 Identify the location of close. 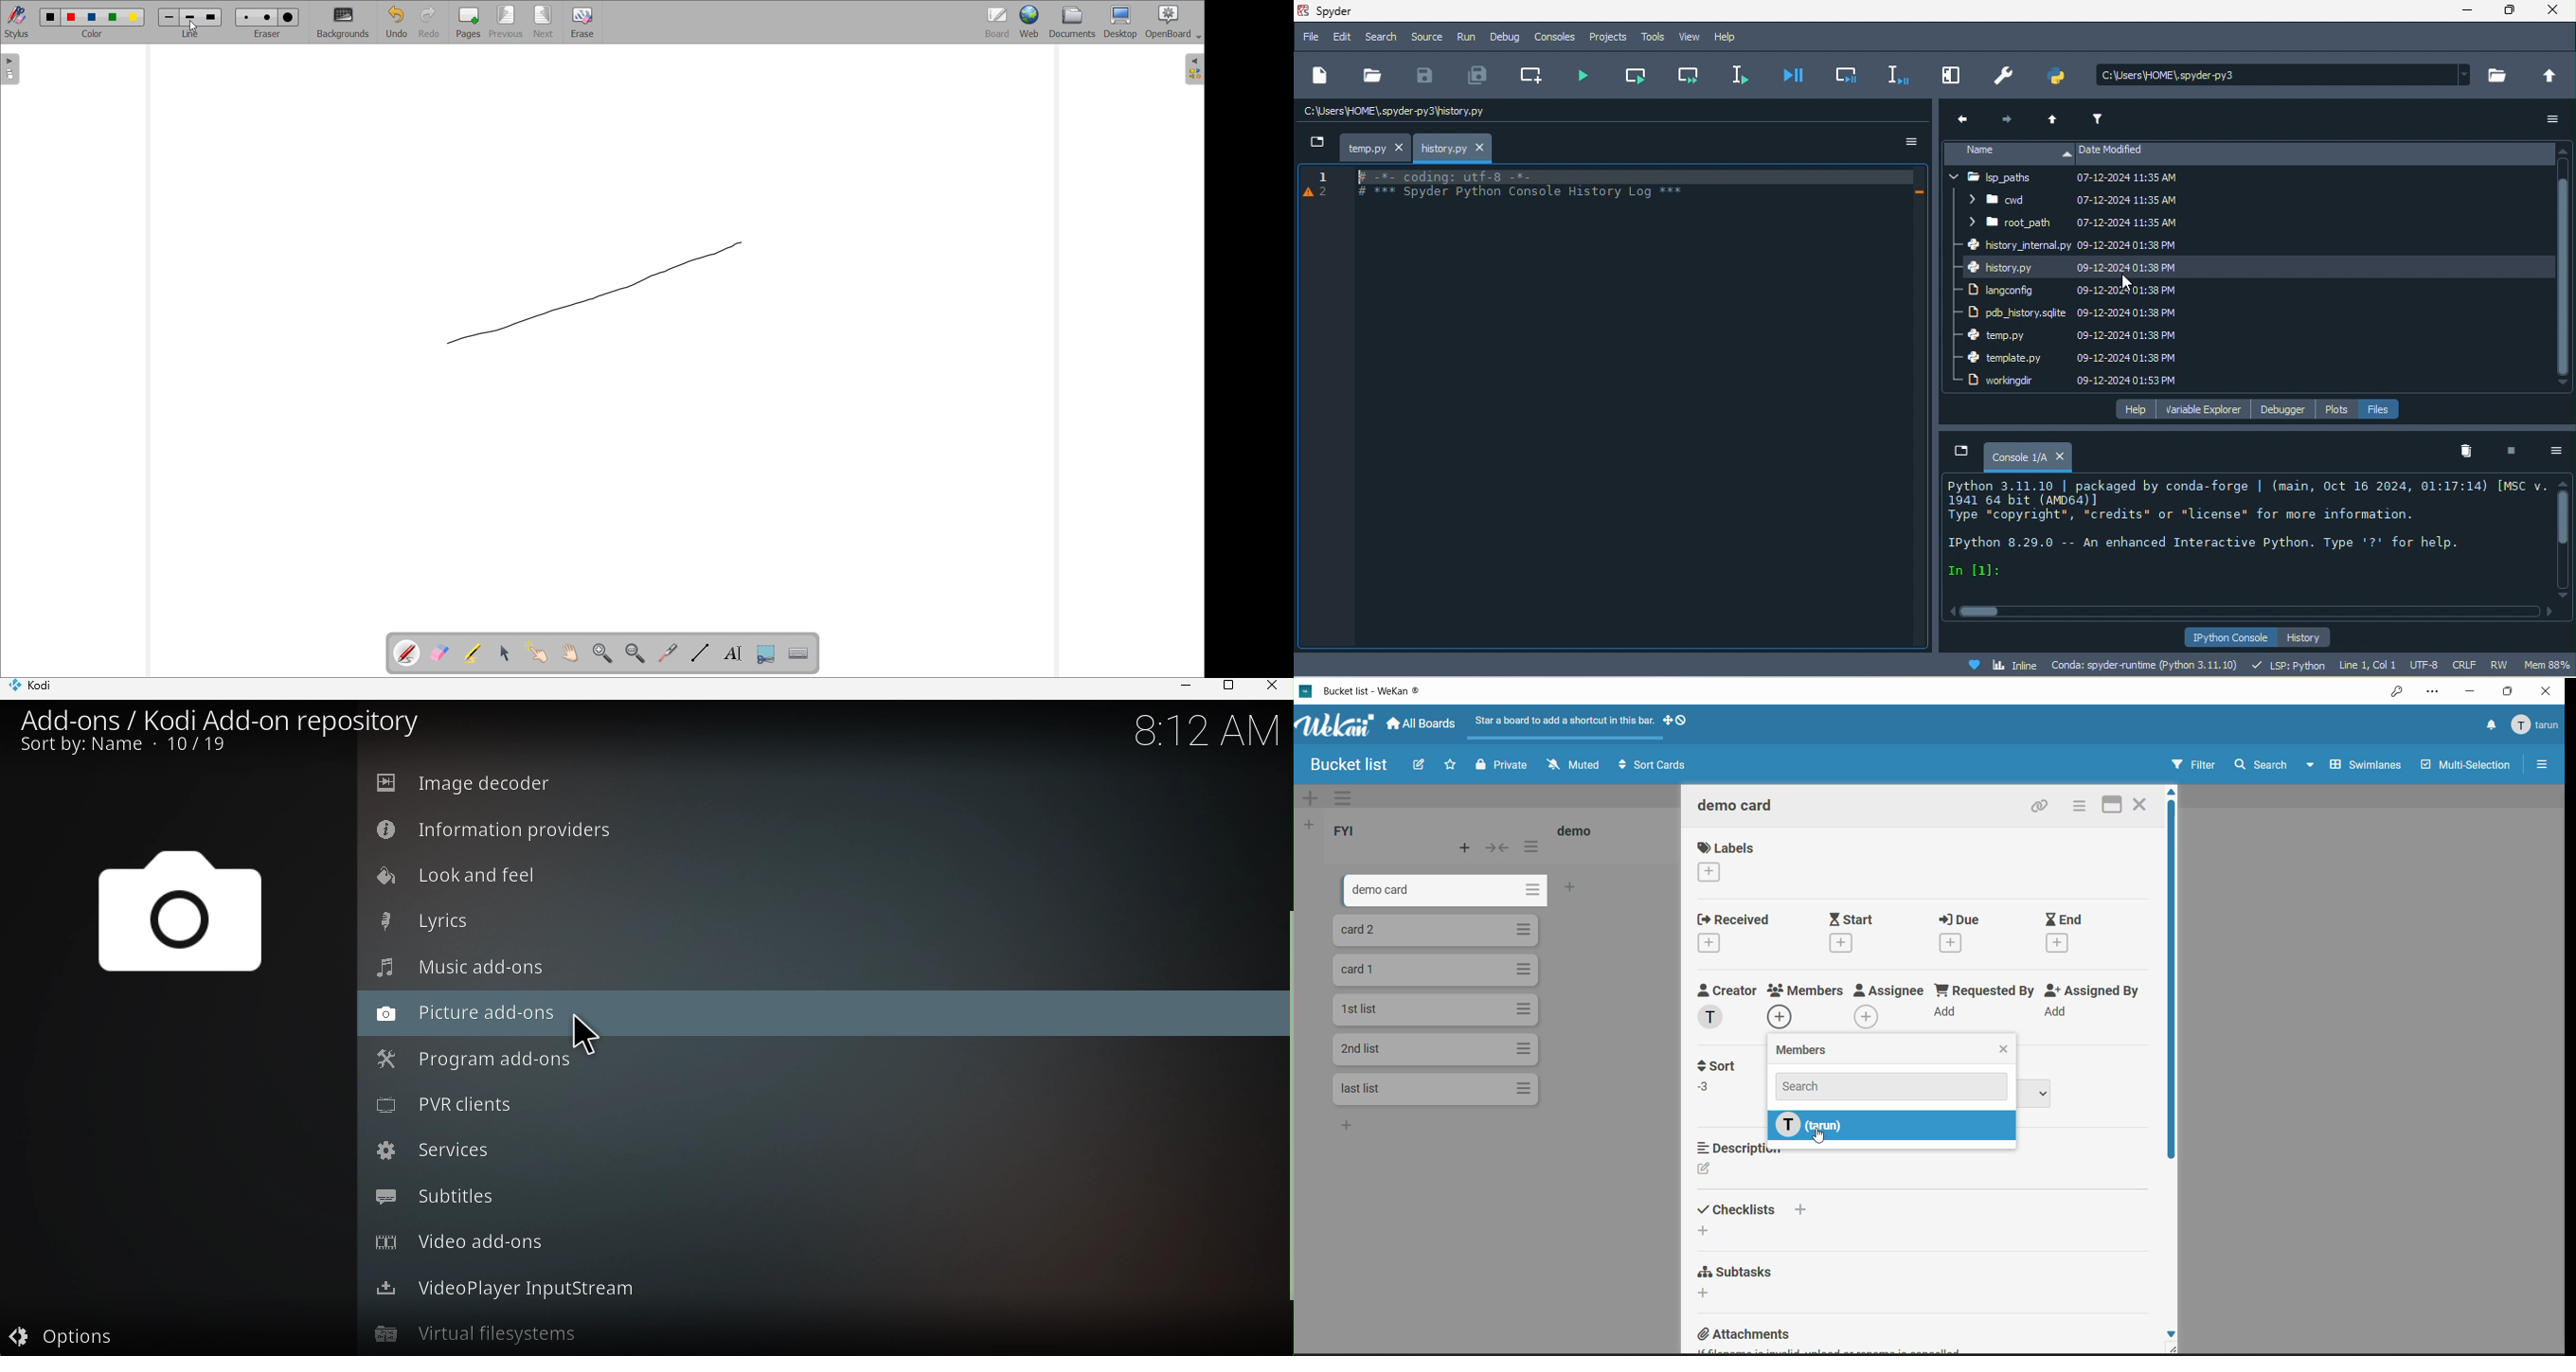
(2005, 1049).